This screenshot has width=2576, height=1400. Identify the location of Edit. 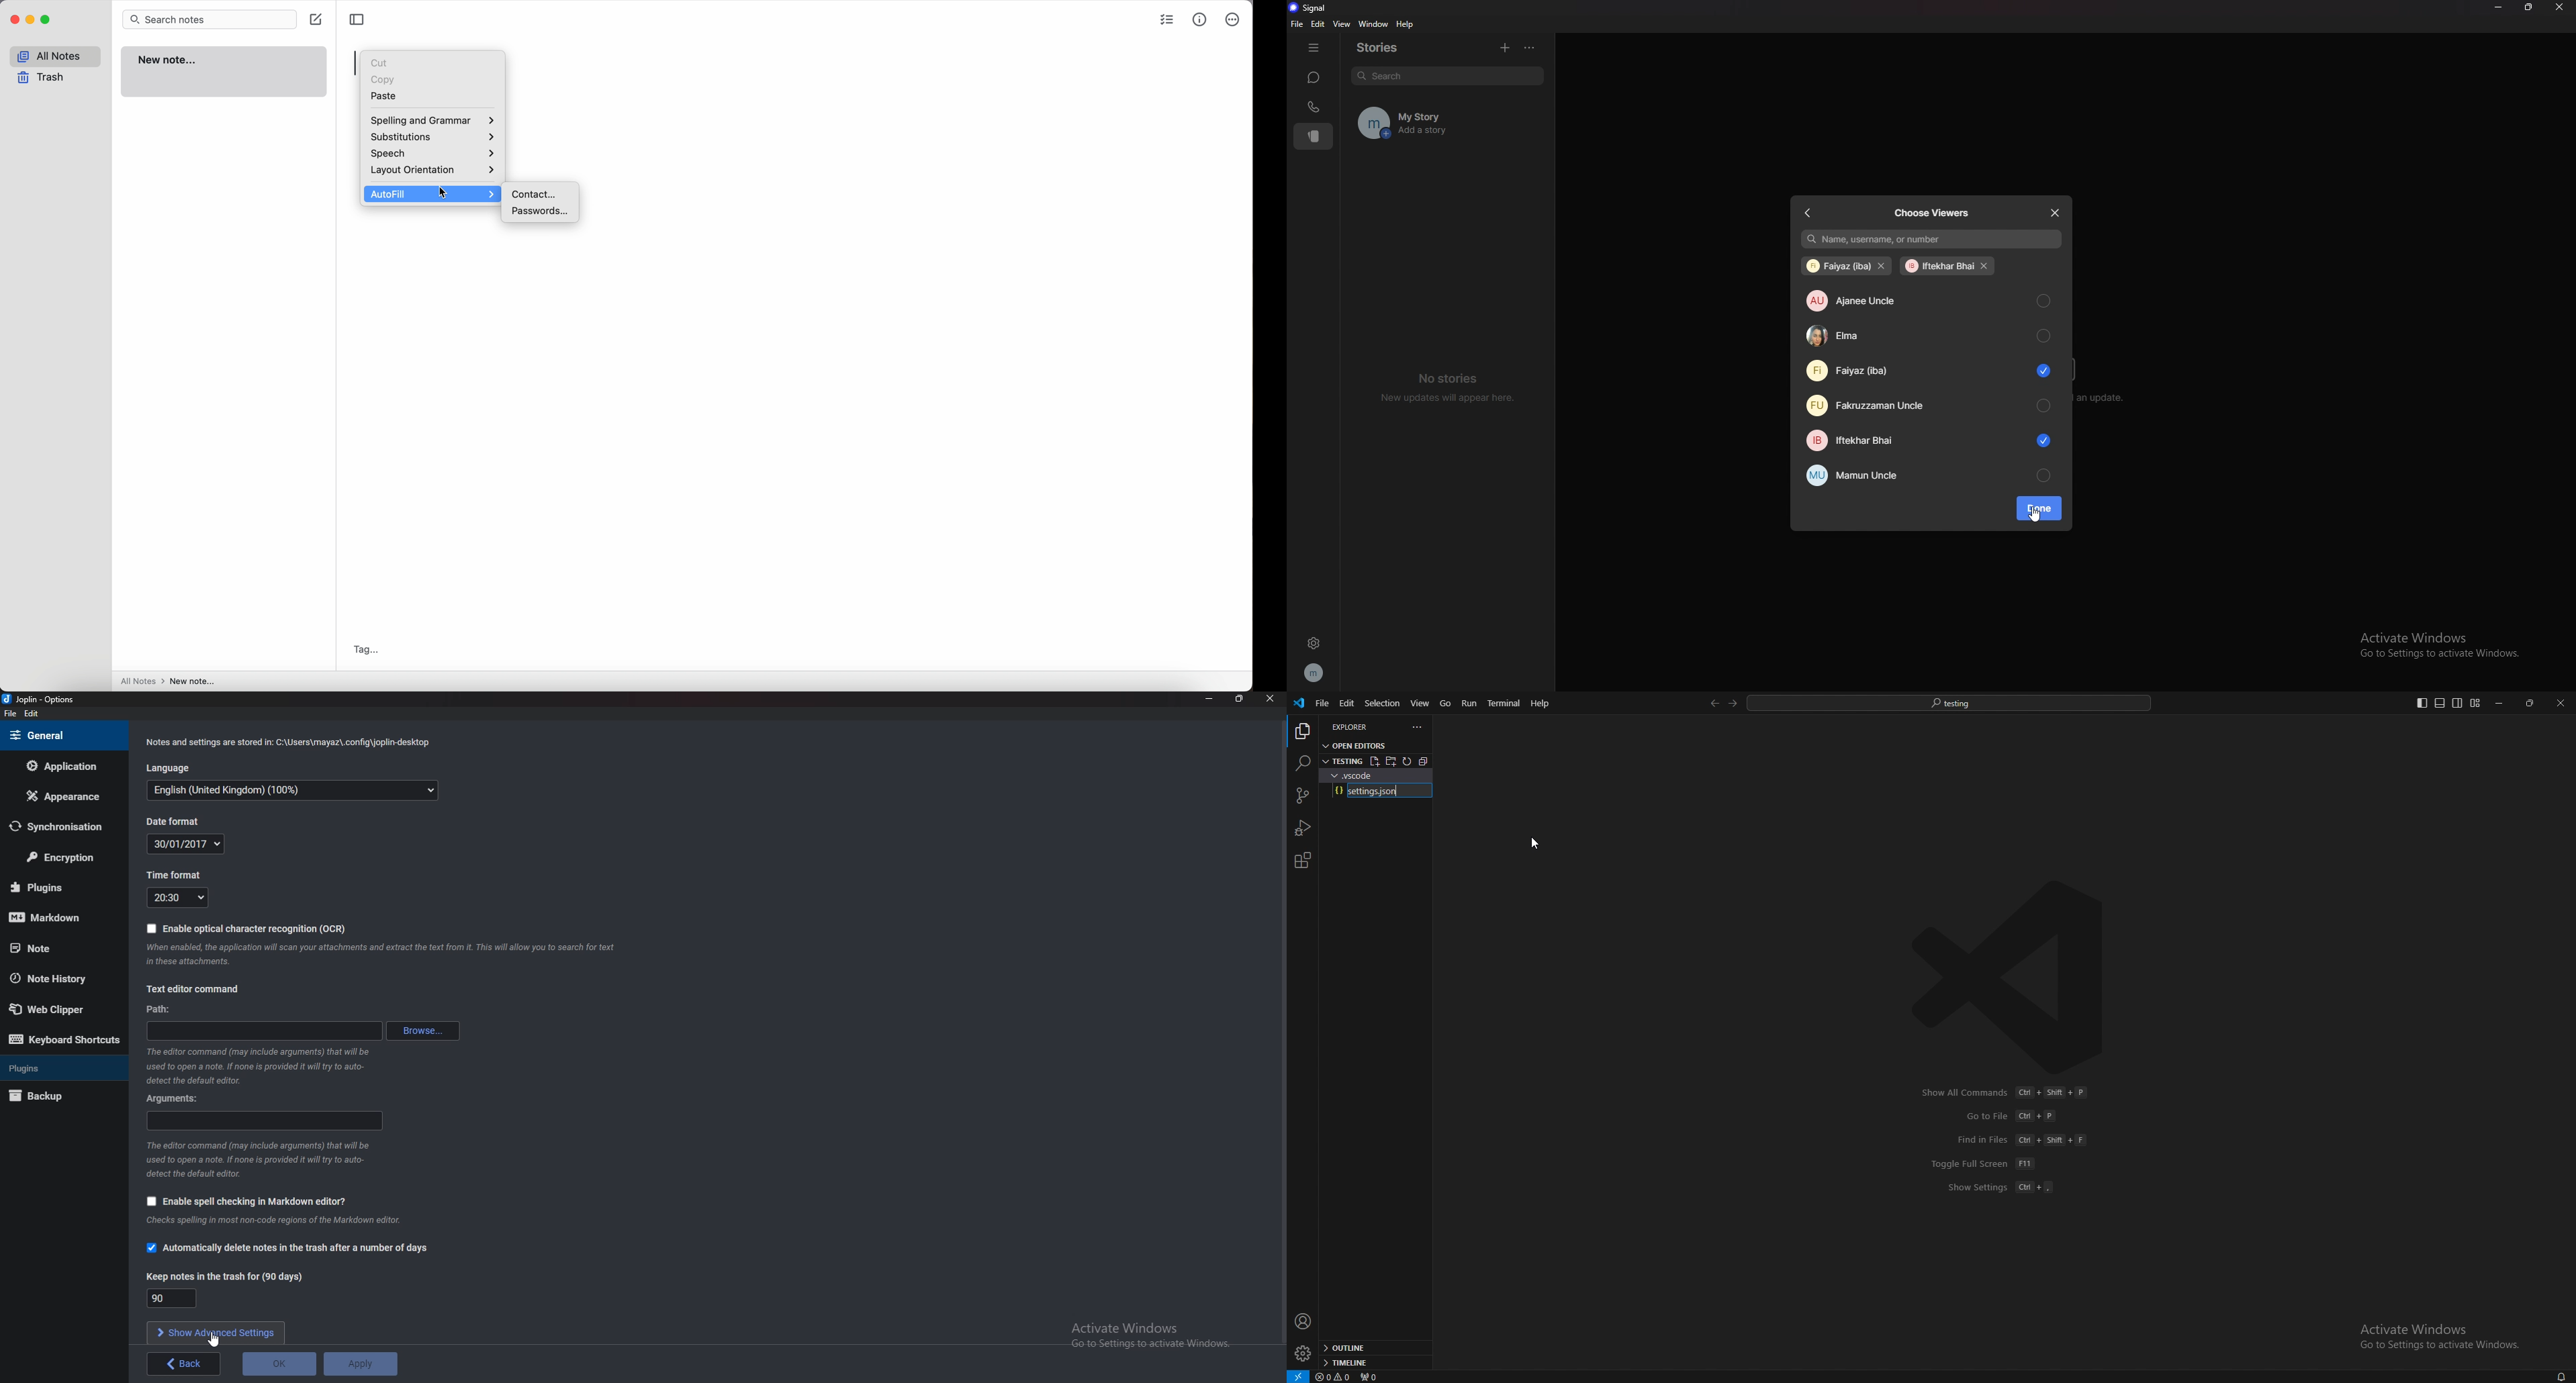
(31, 714).